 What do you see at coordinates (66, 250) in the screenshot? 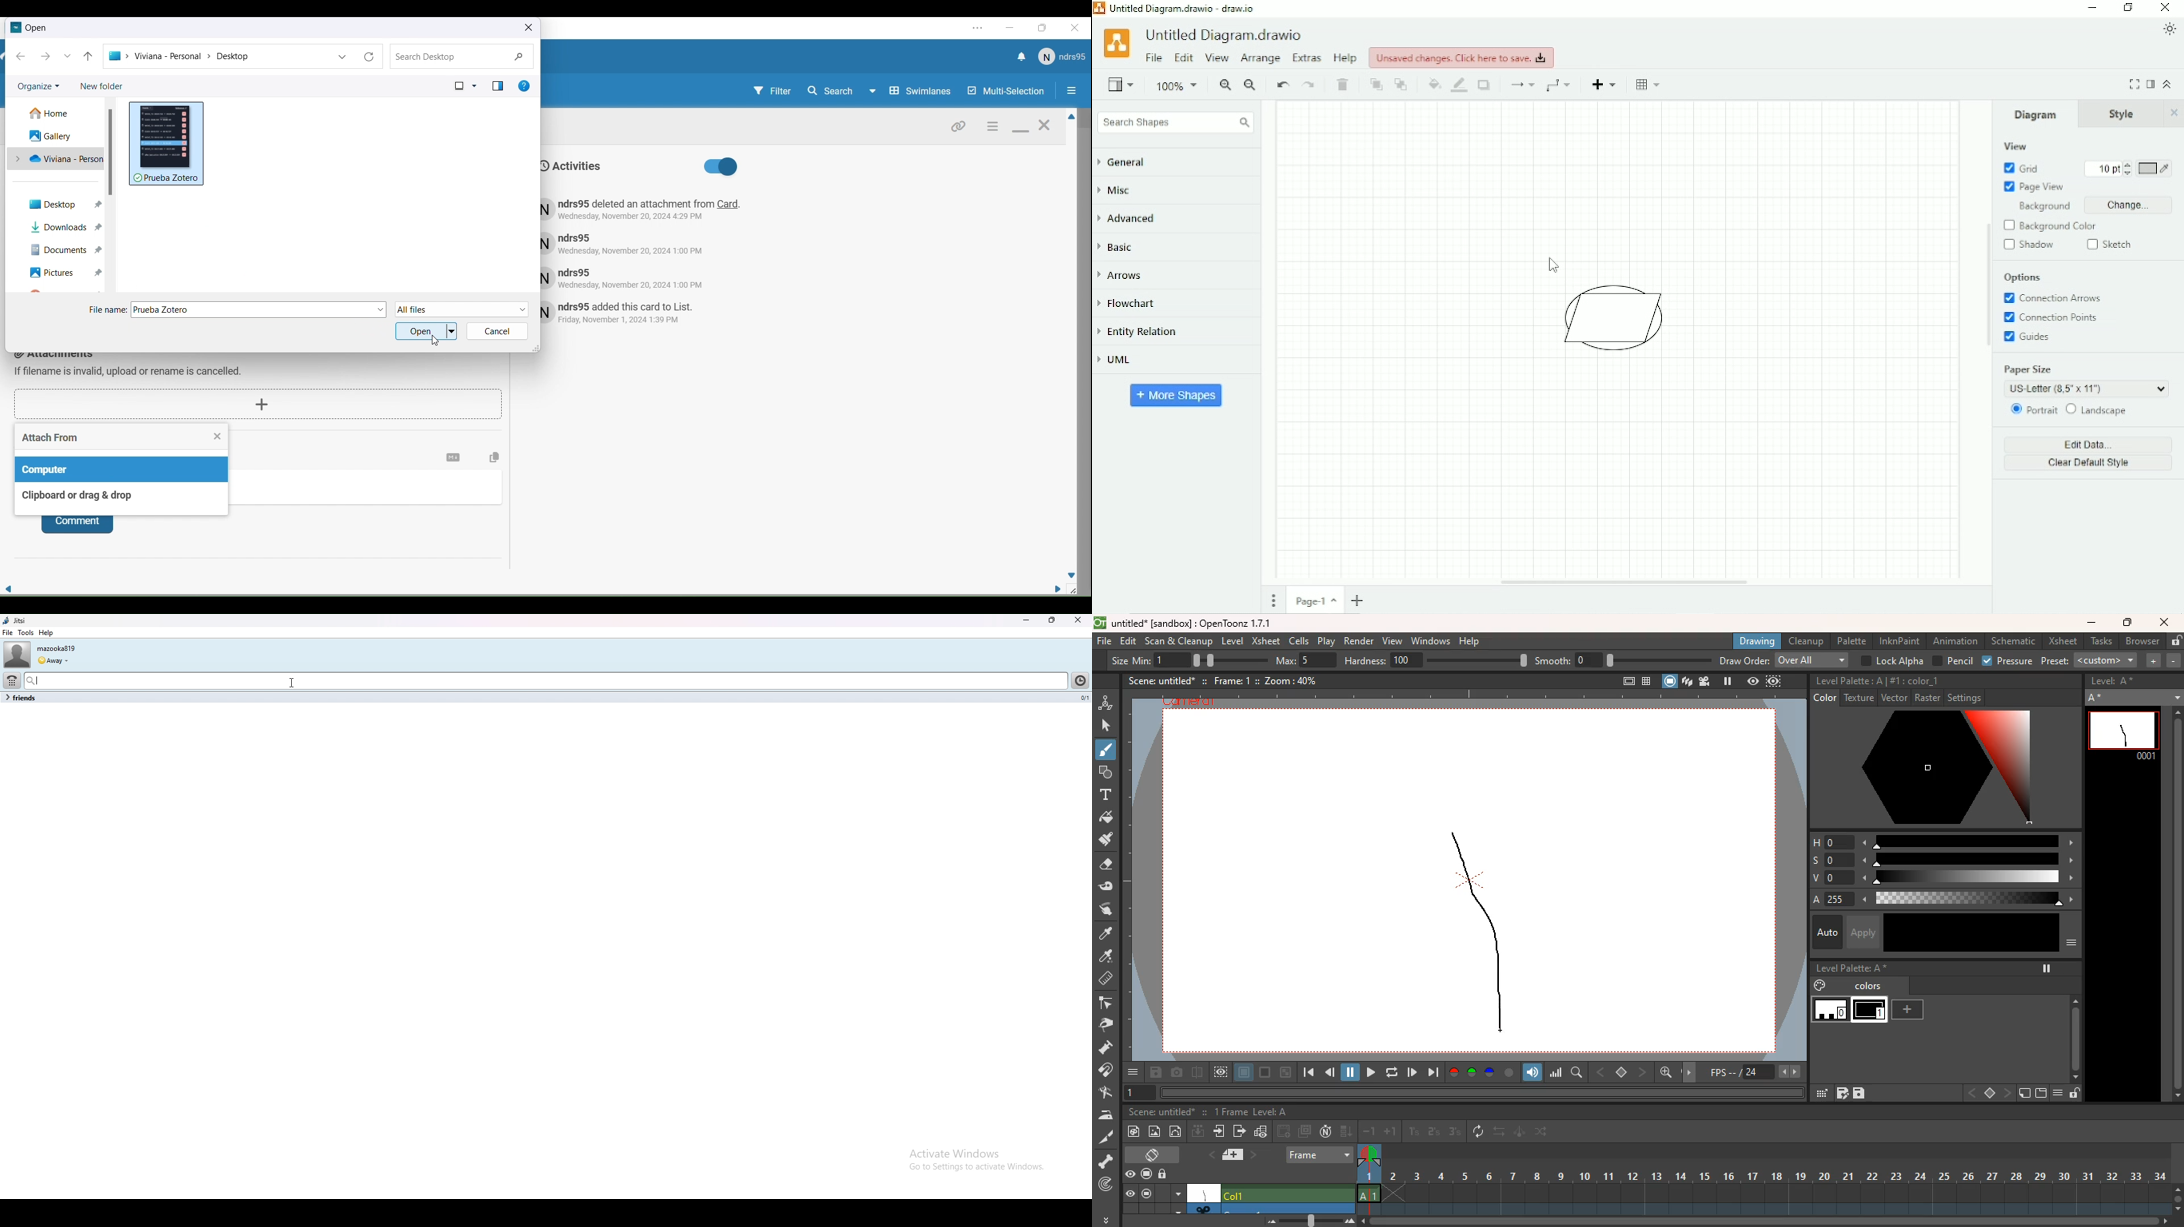
I see `Documents` at bounding box center [66, 250].